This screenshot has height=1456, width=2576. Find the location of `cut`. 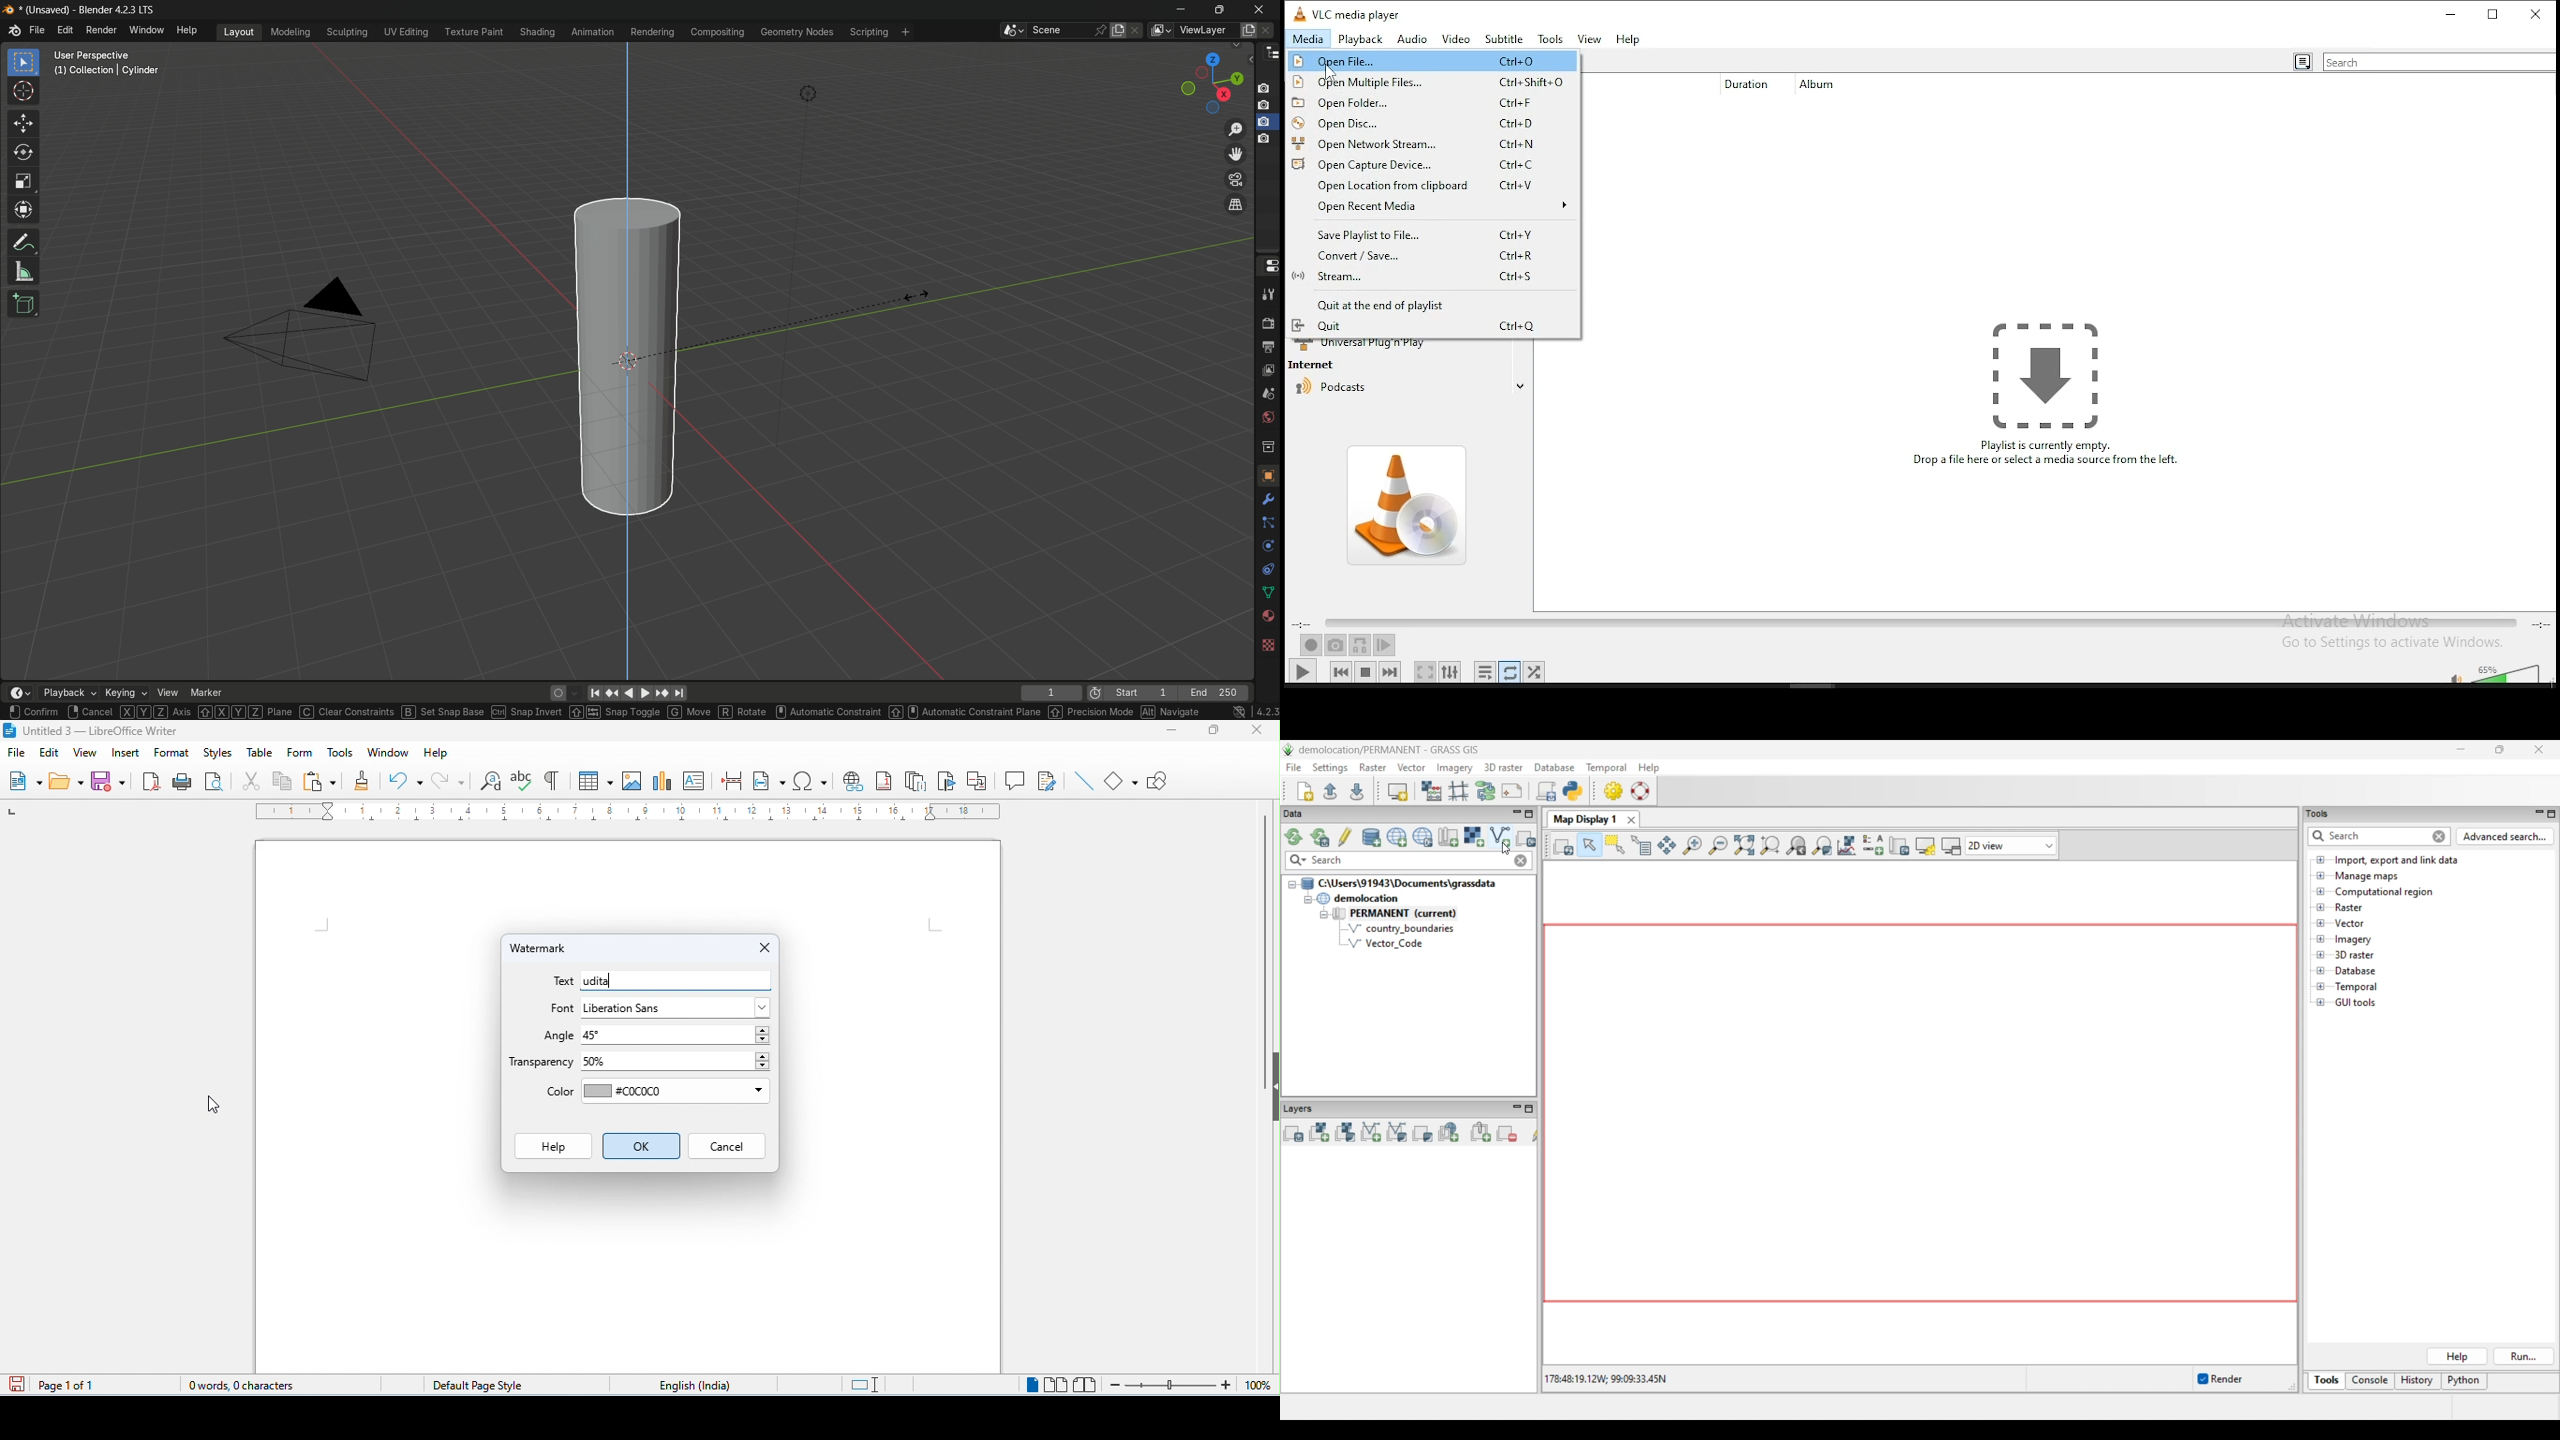

cut is located at coordinates (254, 783).